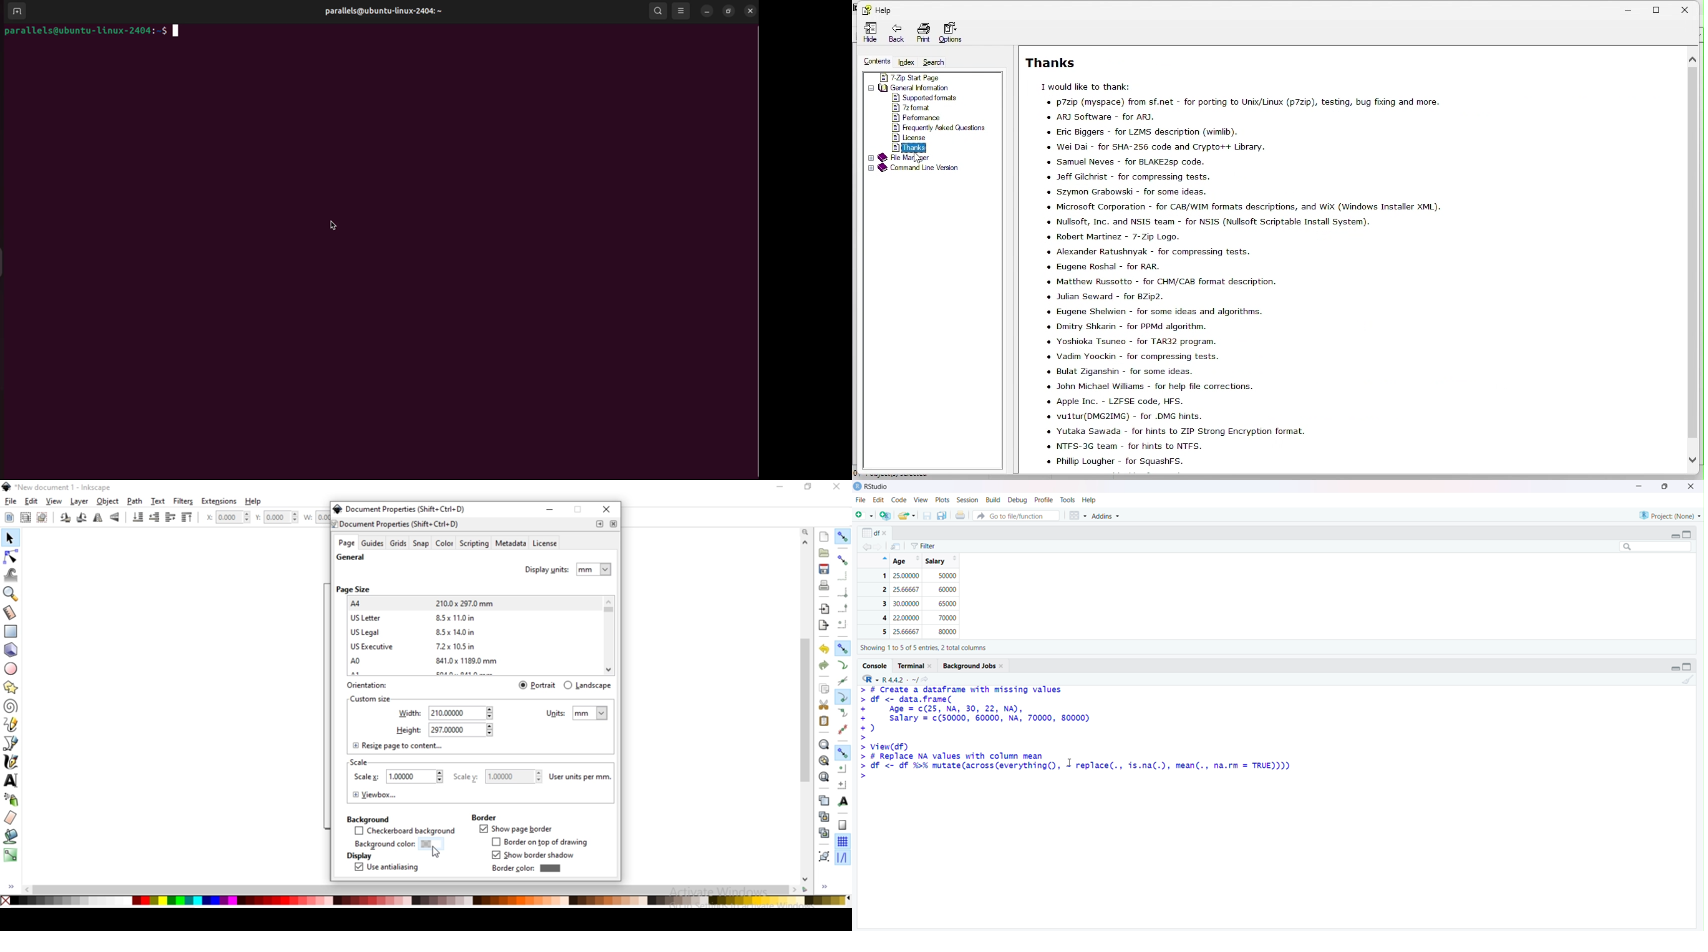 Image resolution: width=1708 pixels, height=952 pixels. Describe the element at coordinates (942, 515) in the screenshot. I see `Save all open documents (Ctrl + Alt + S)` at that location.